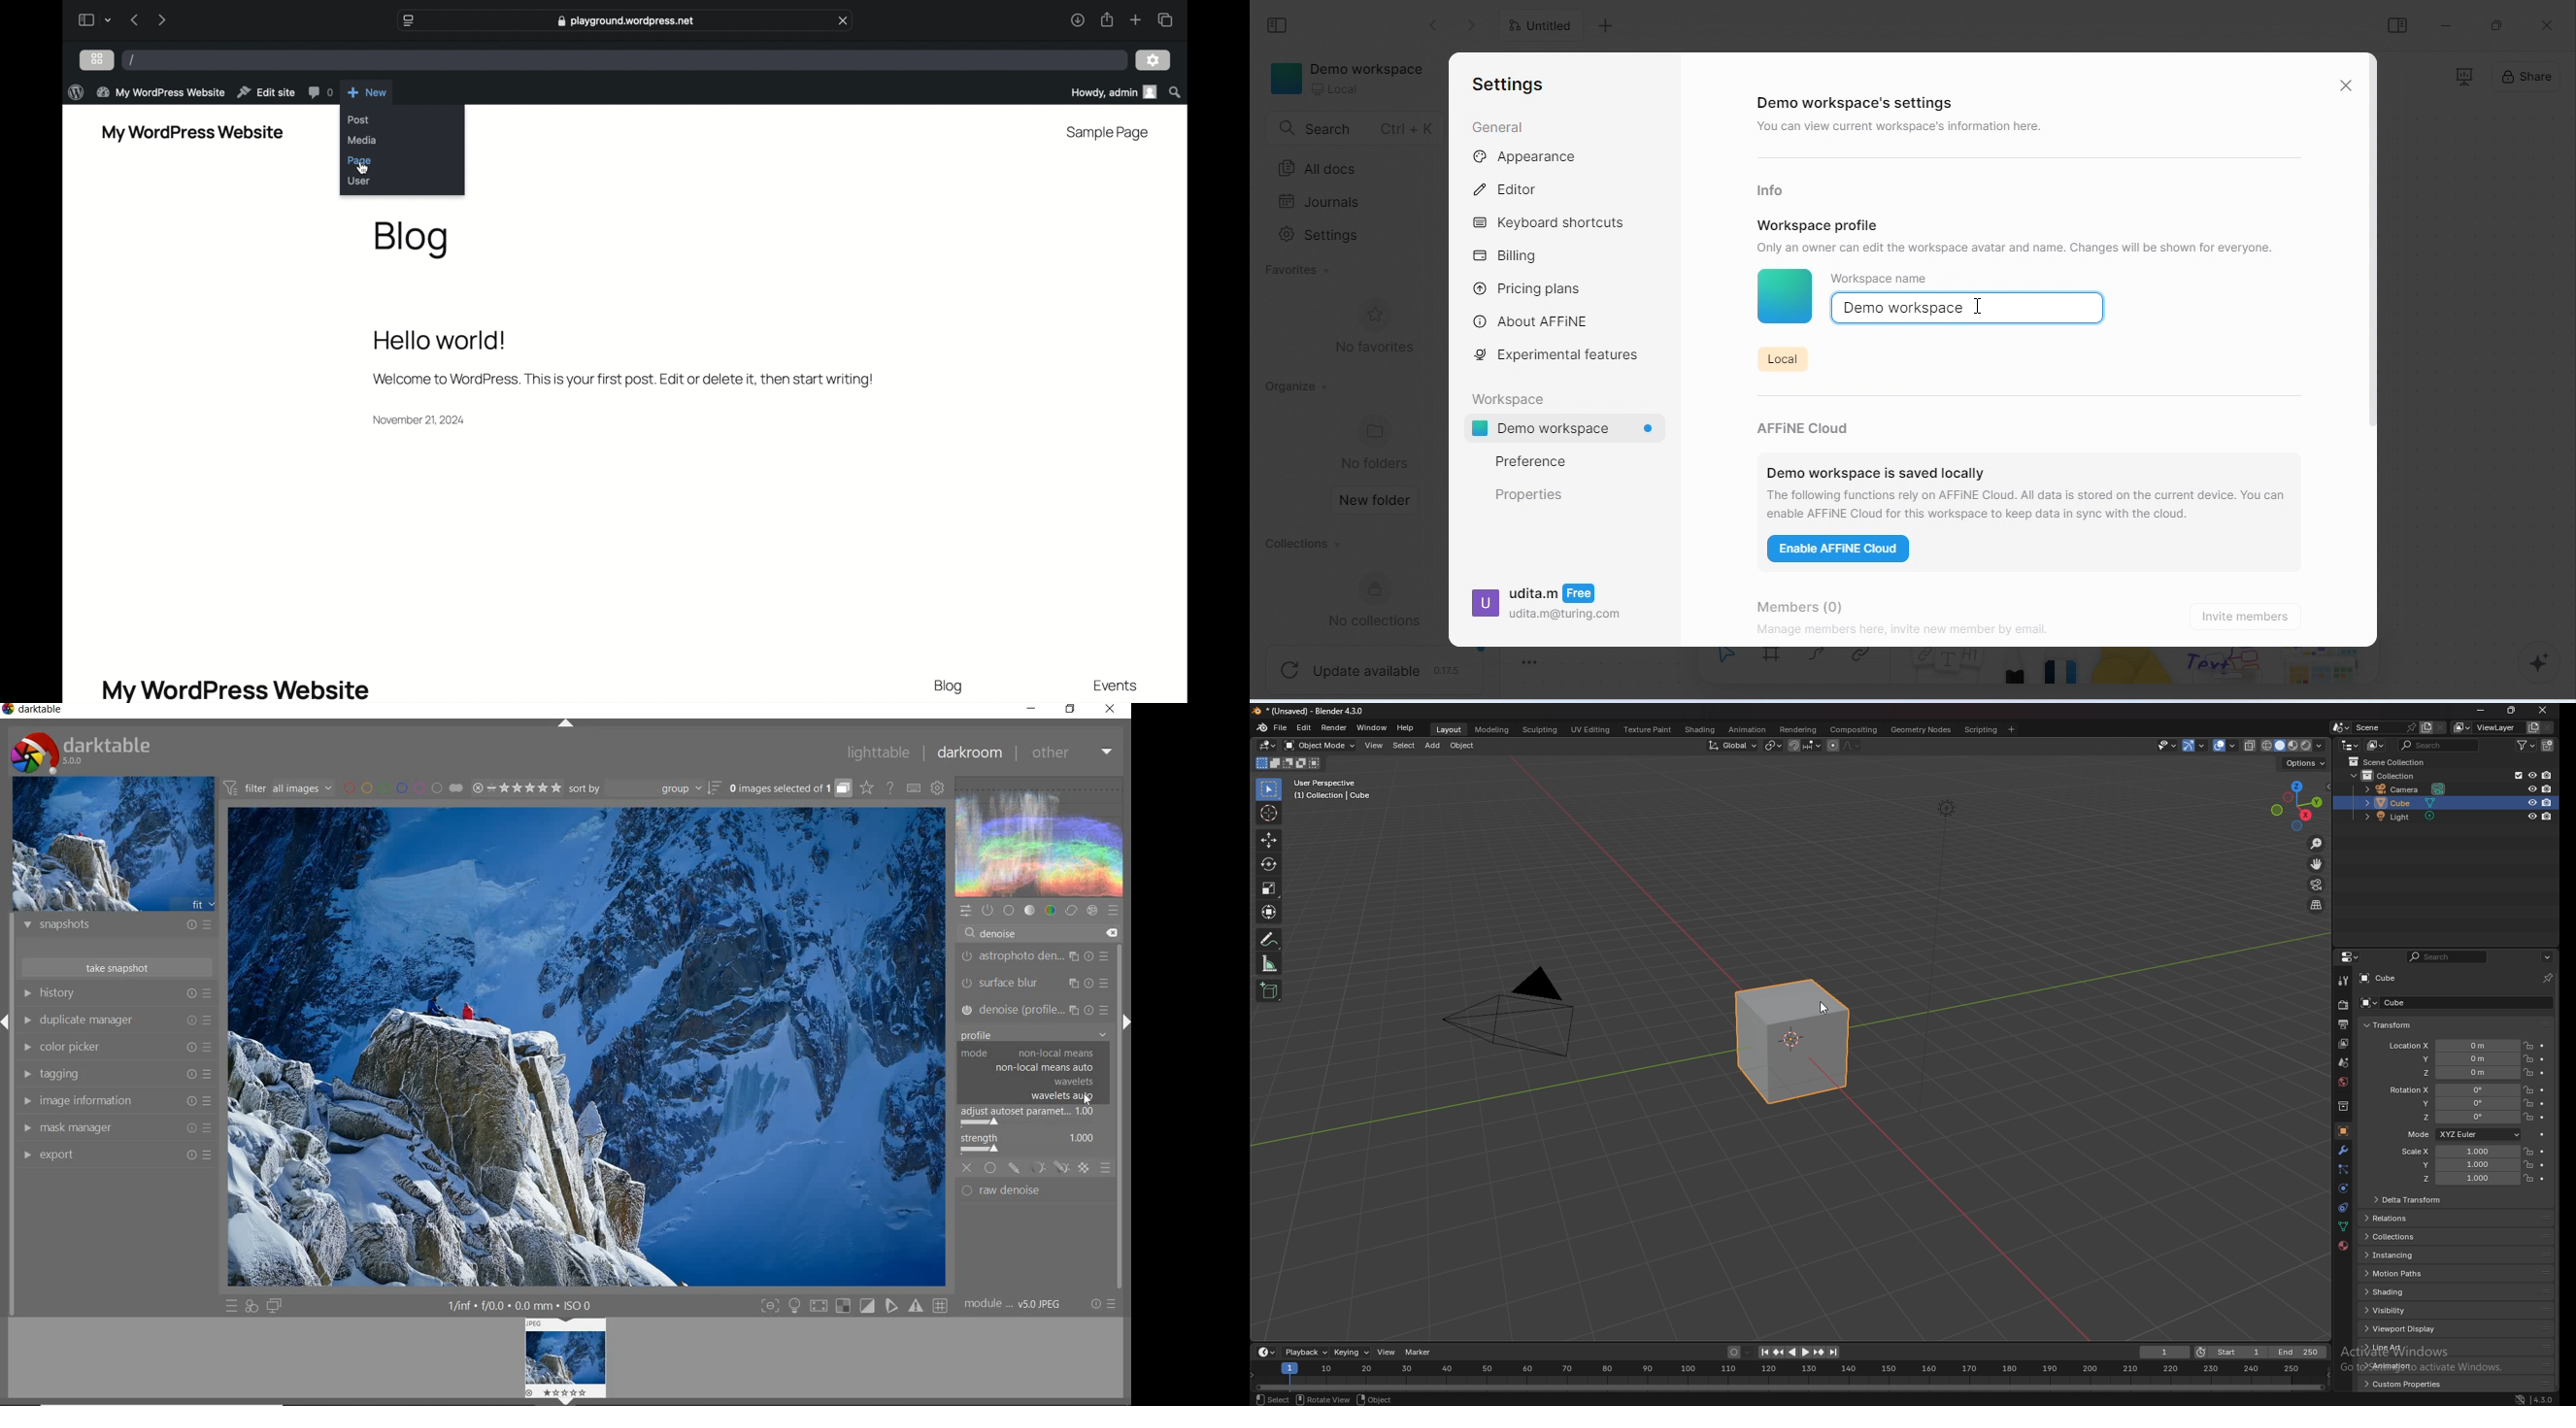 Image resolution: width=2576 pixels, height=1428 pixels. What do you see at coordinates (161, 21) in the screenshot?
I see `next page` at bounding box center [161, 21].